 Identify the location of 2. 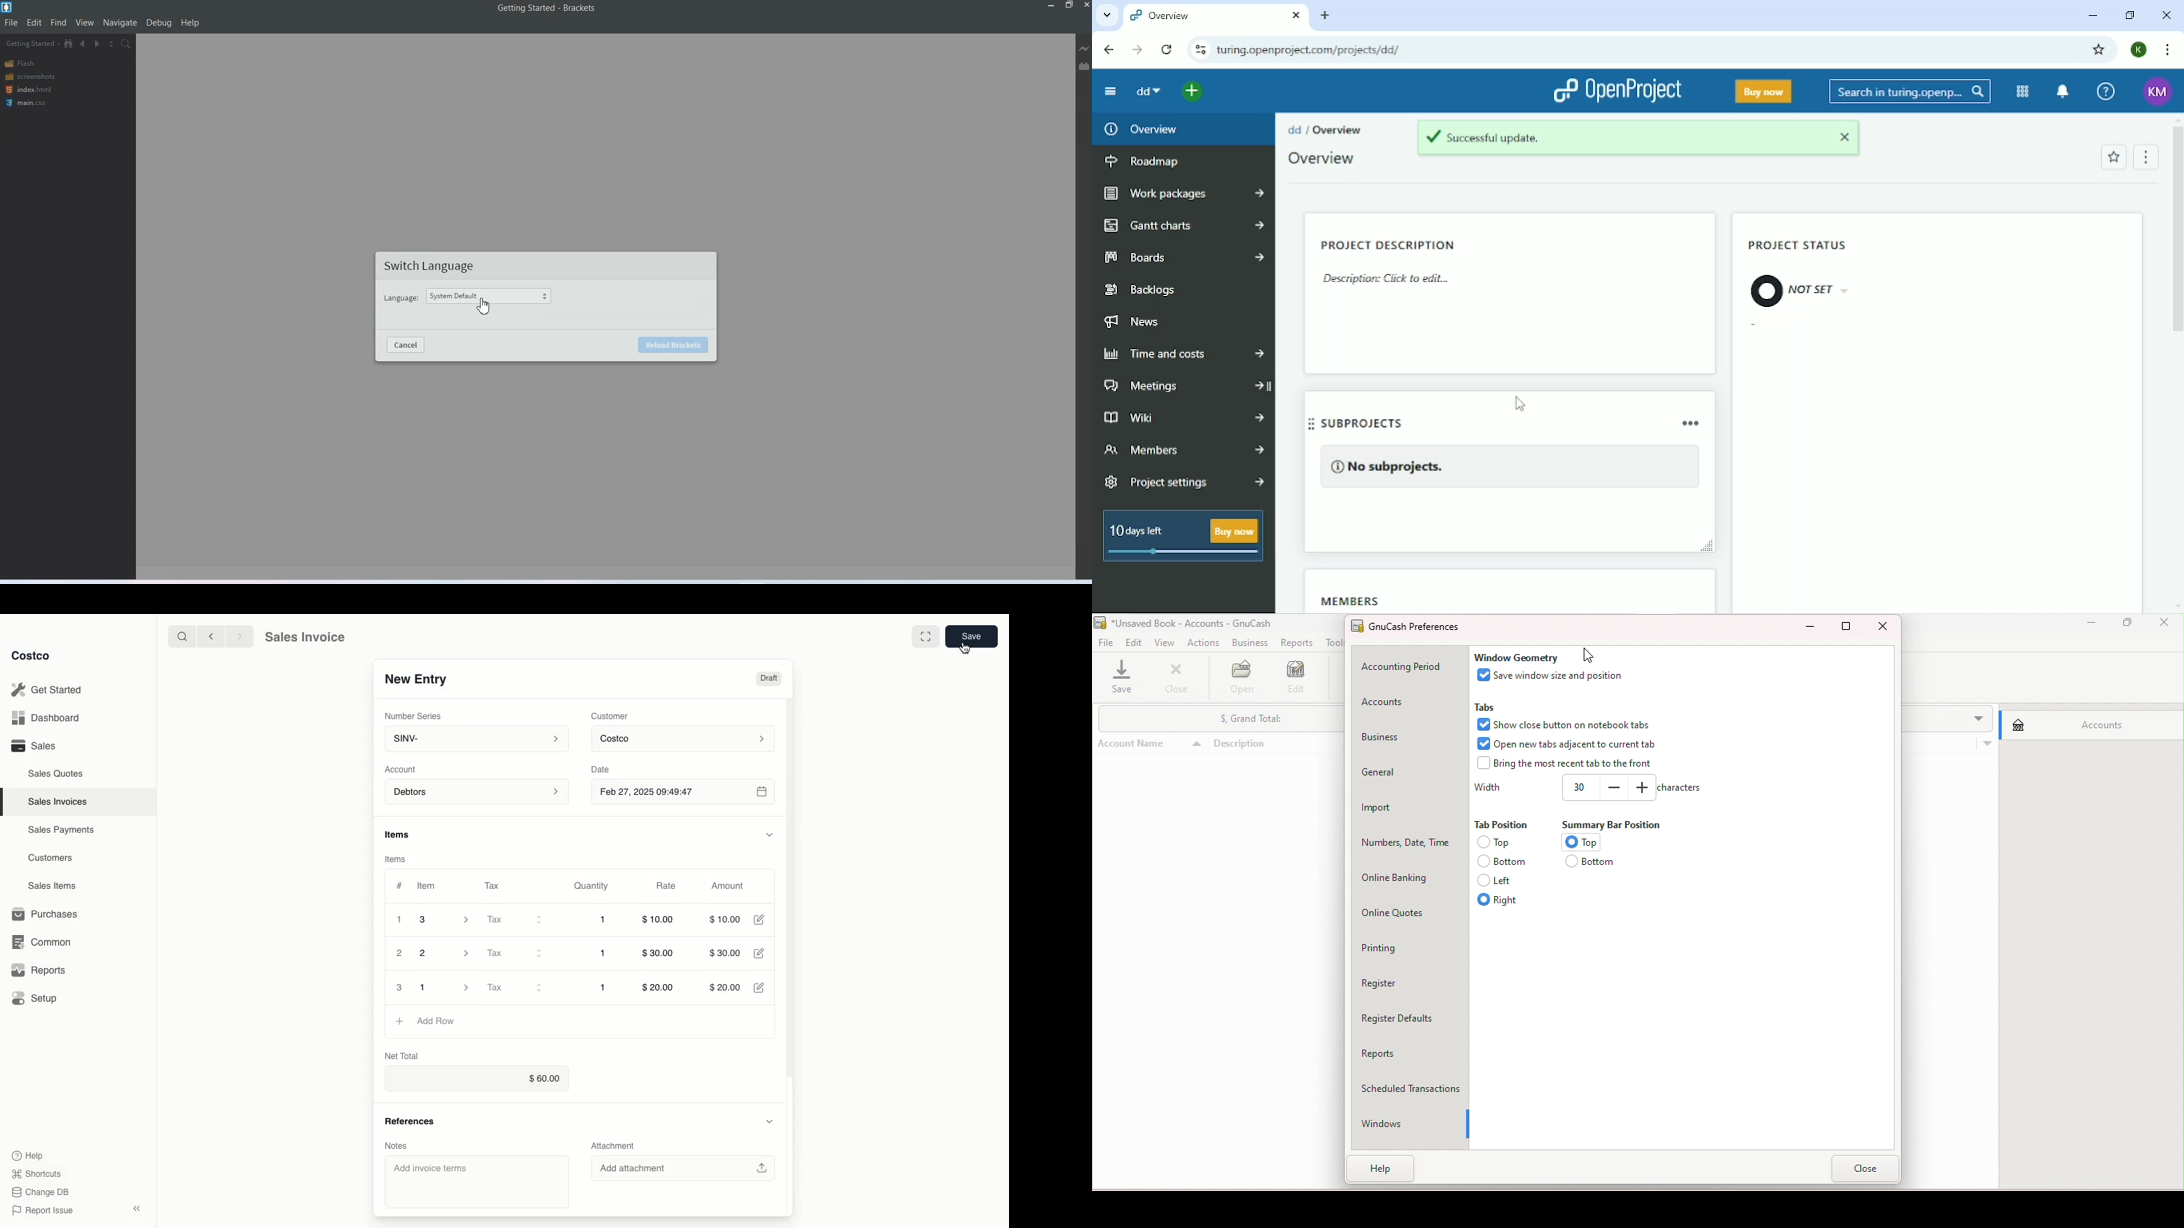
(400, 954).